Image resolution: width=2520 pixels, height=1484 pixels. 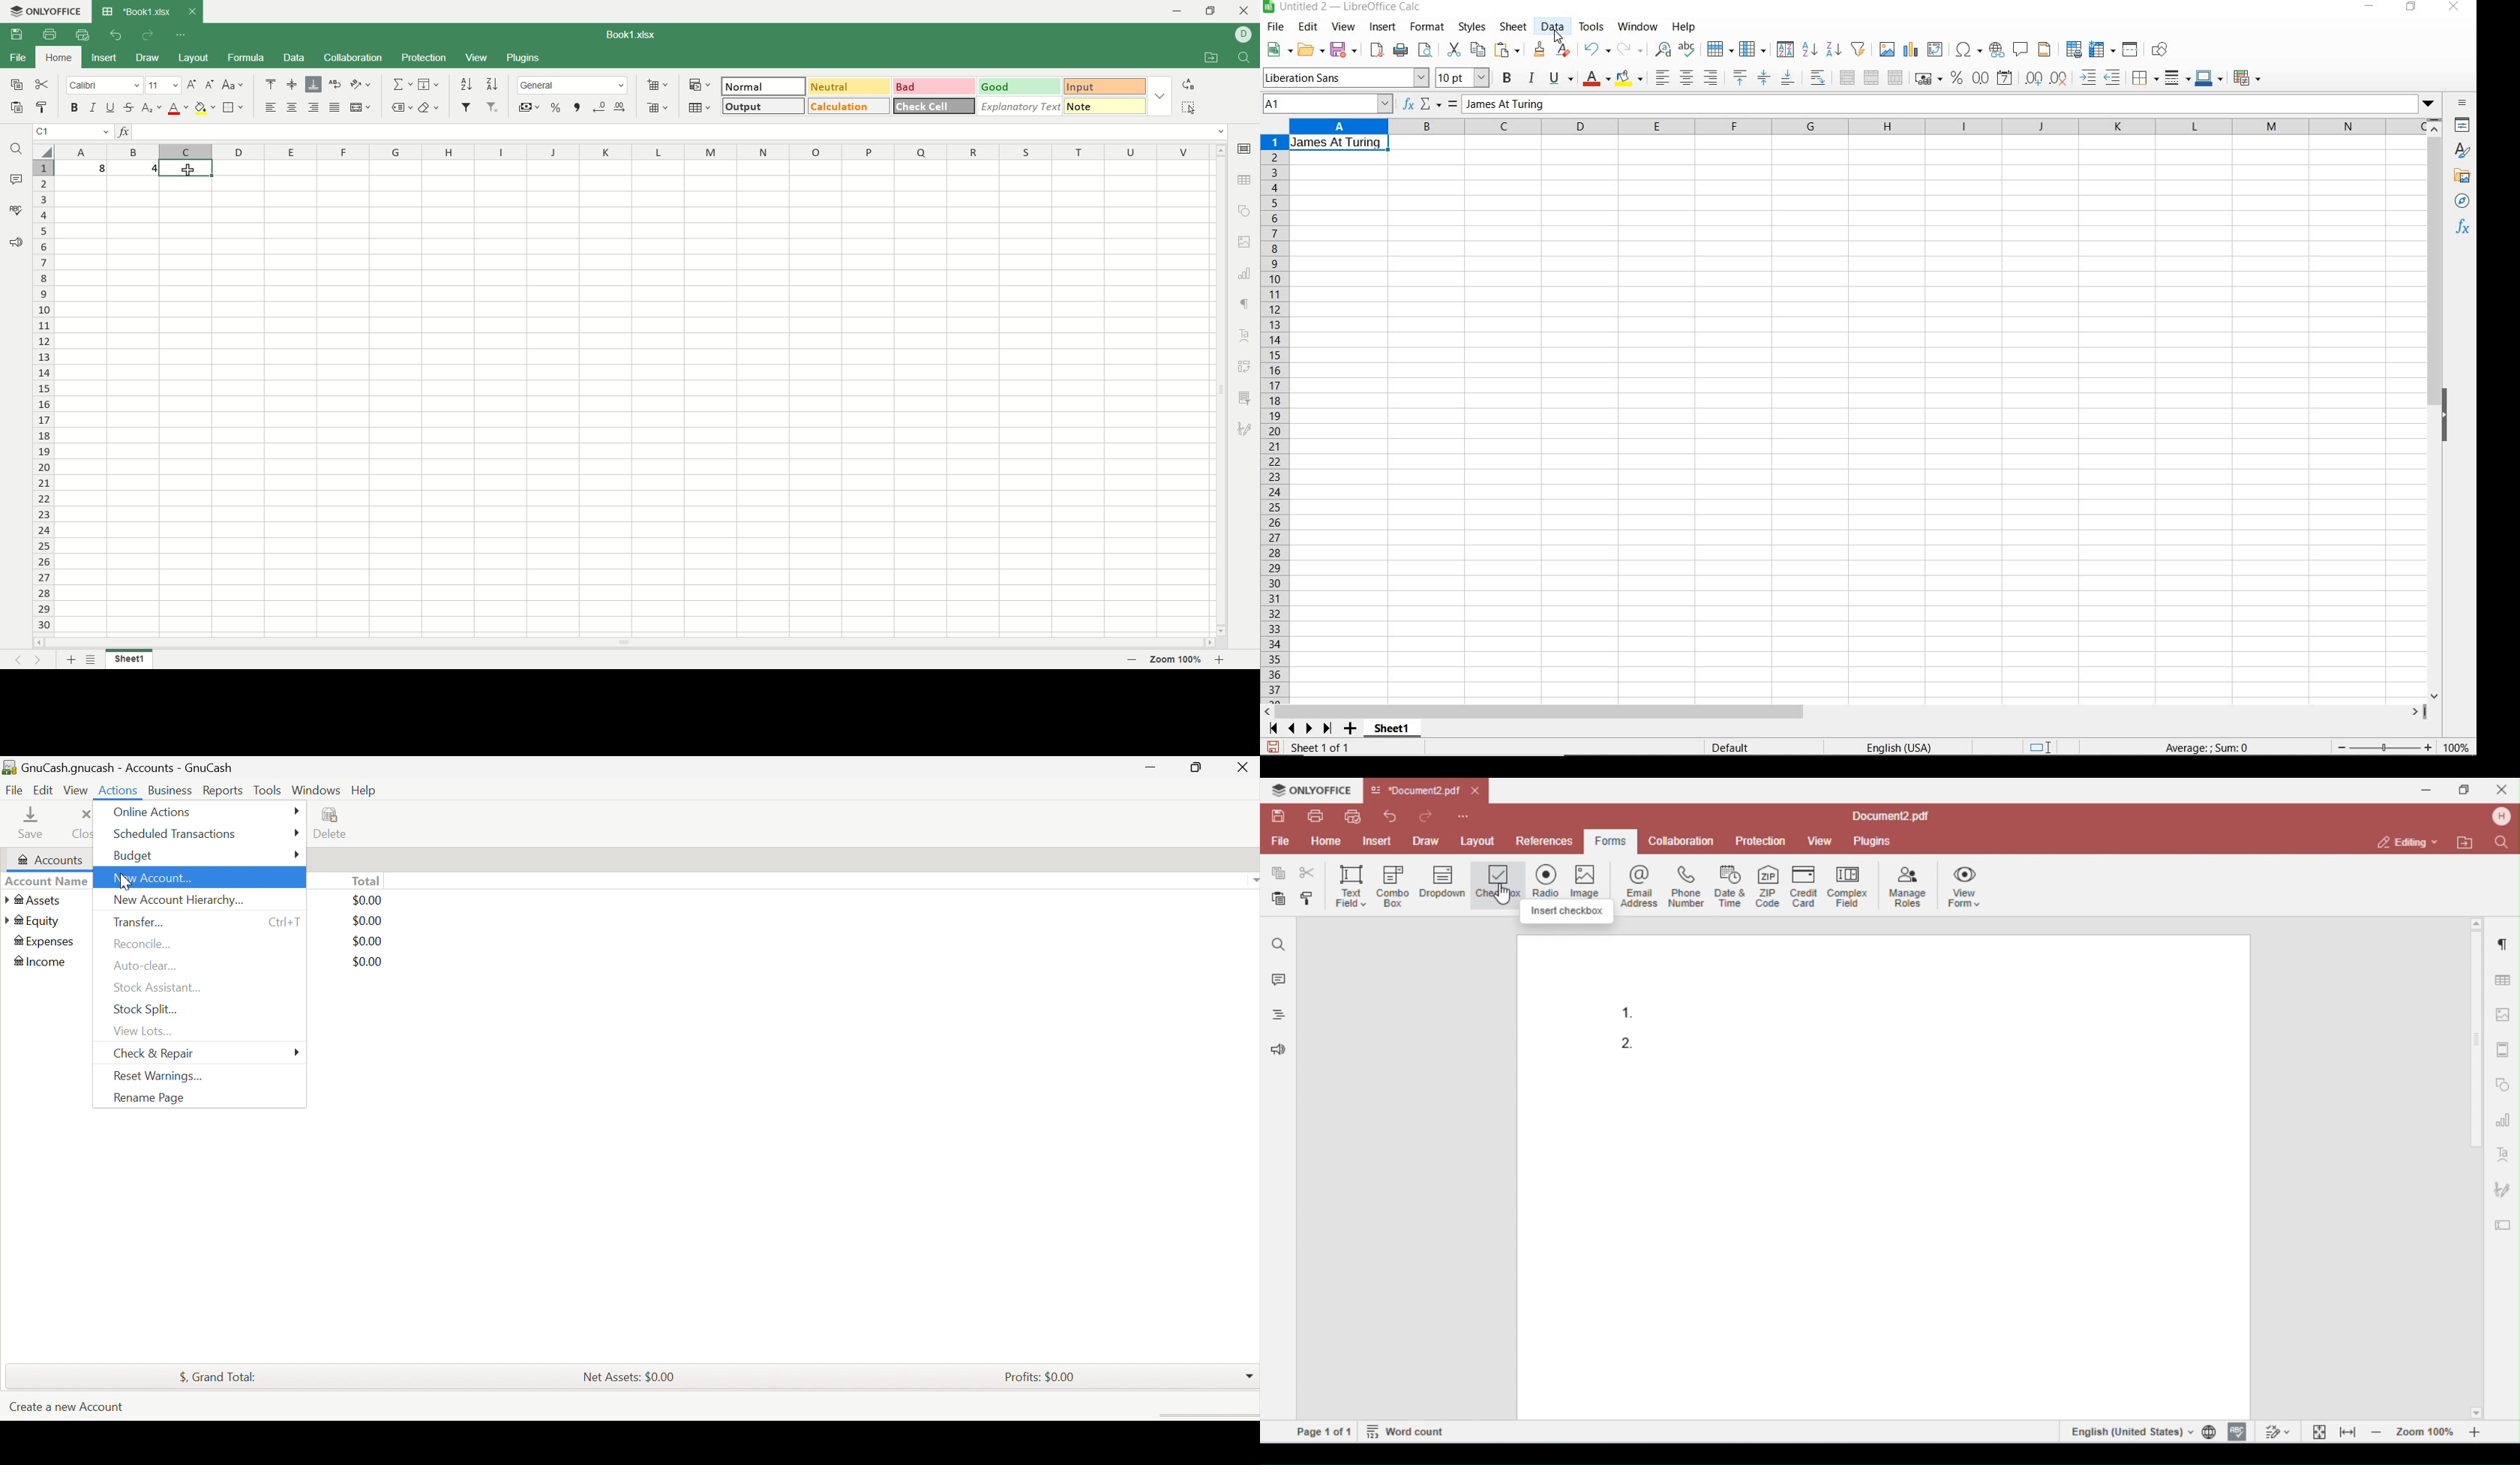 I want to click on column, so click(x=1753, y=49).